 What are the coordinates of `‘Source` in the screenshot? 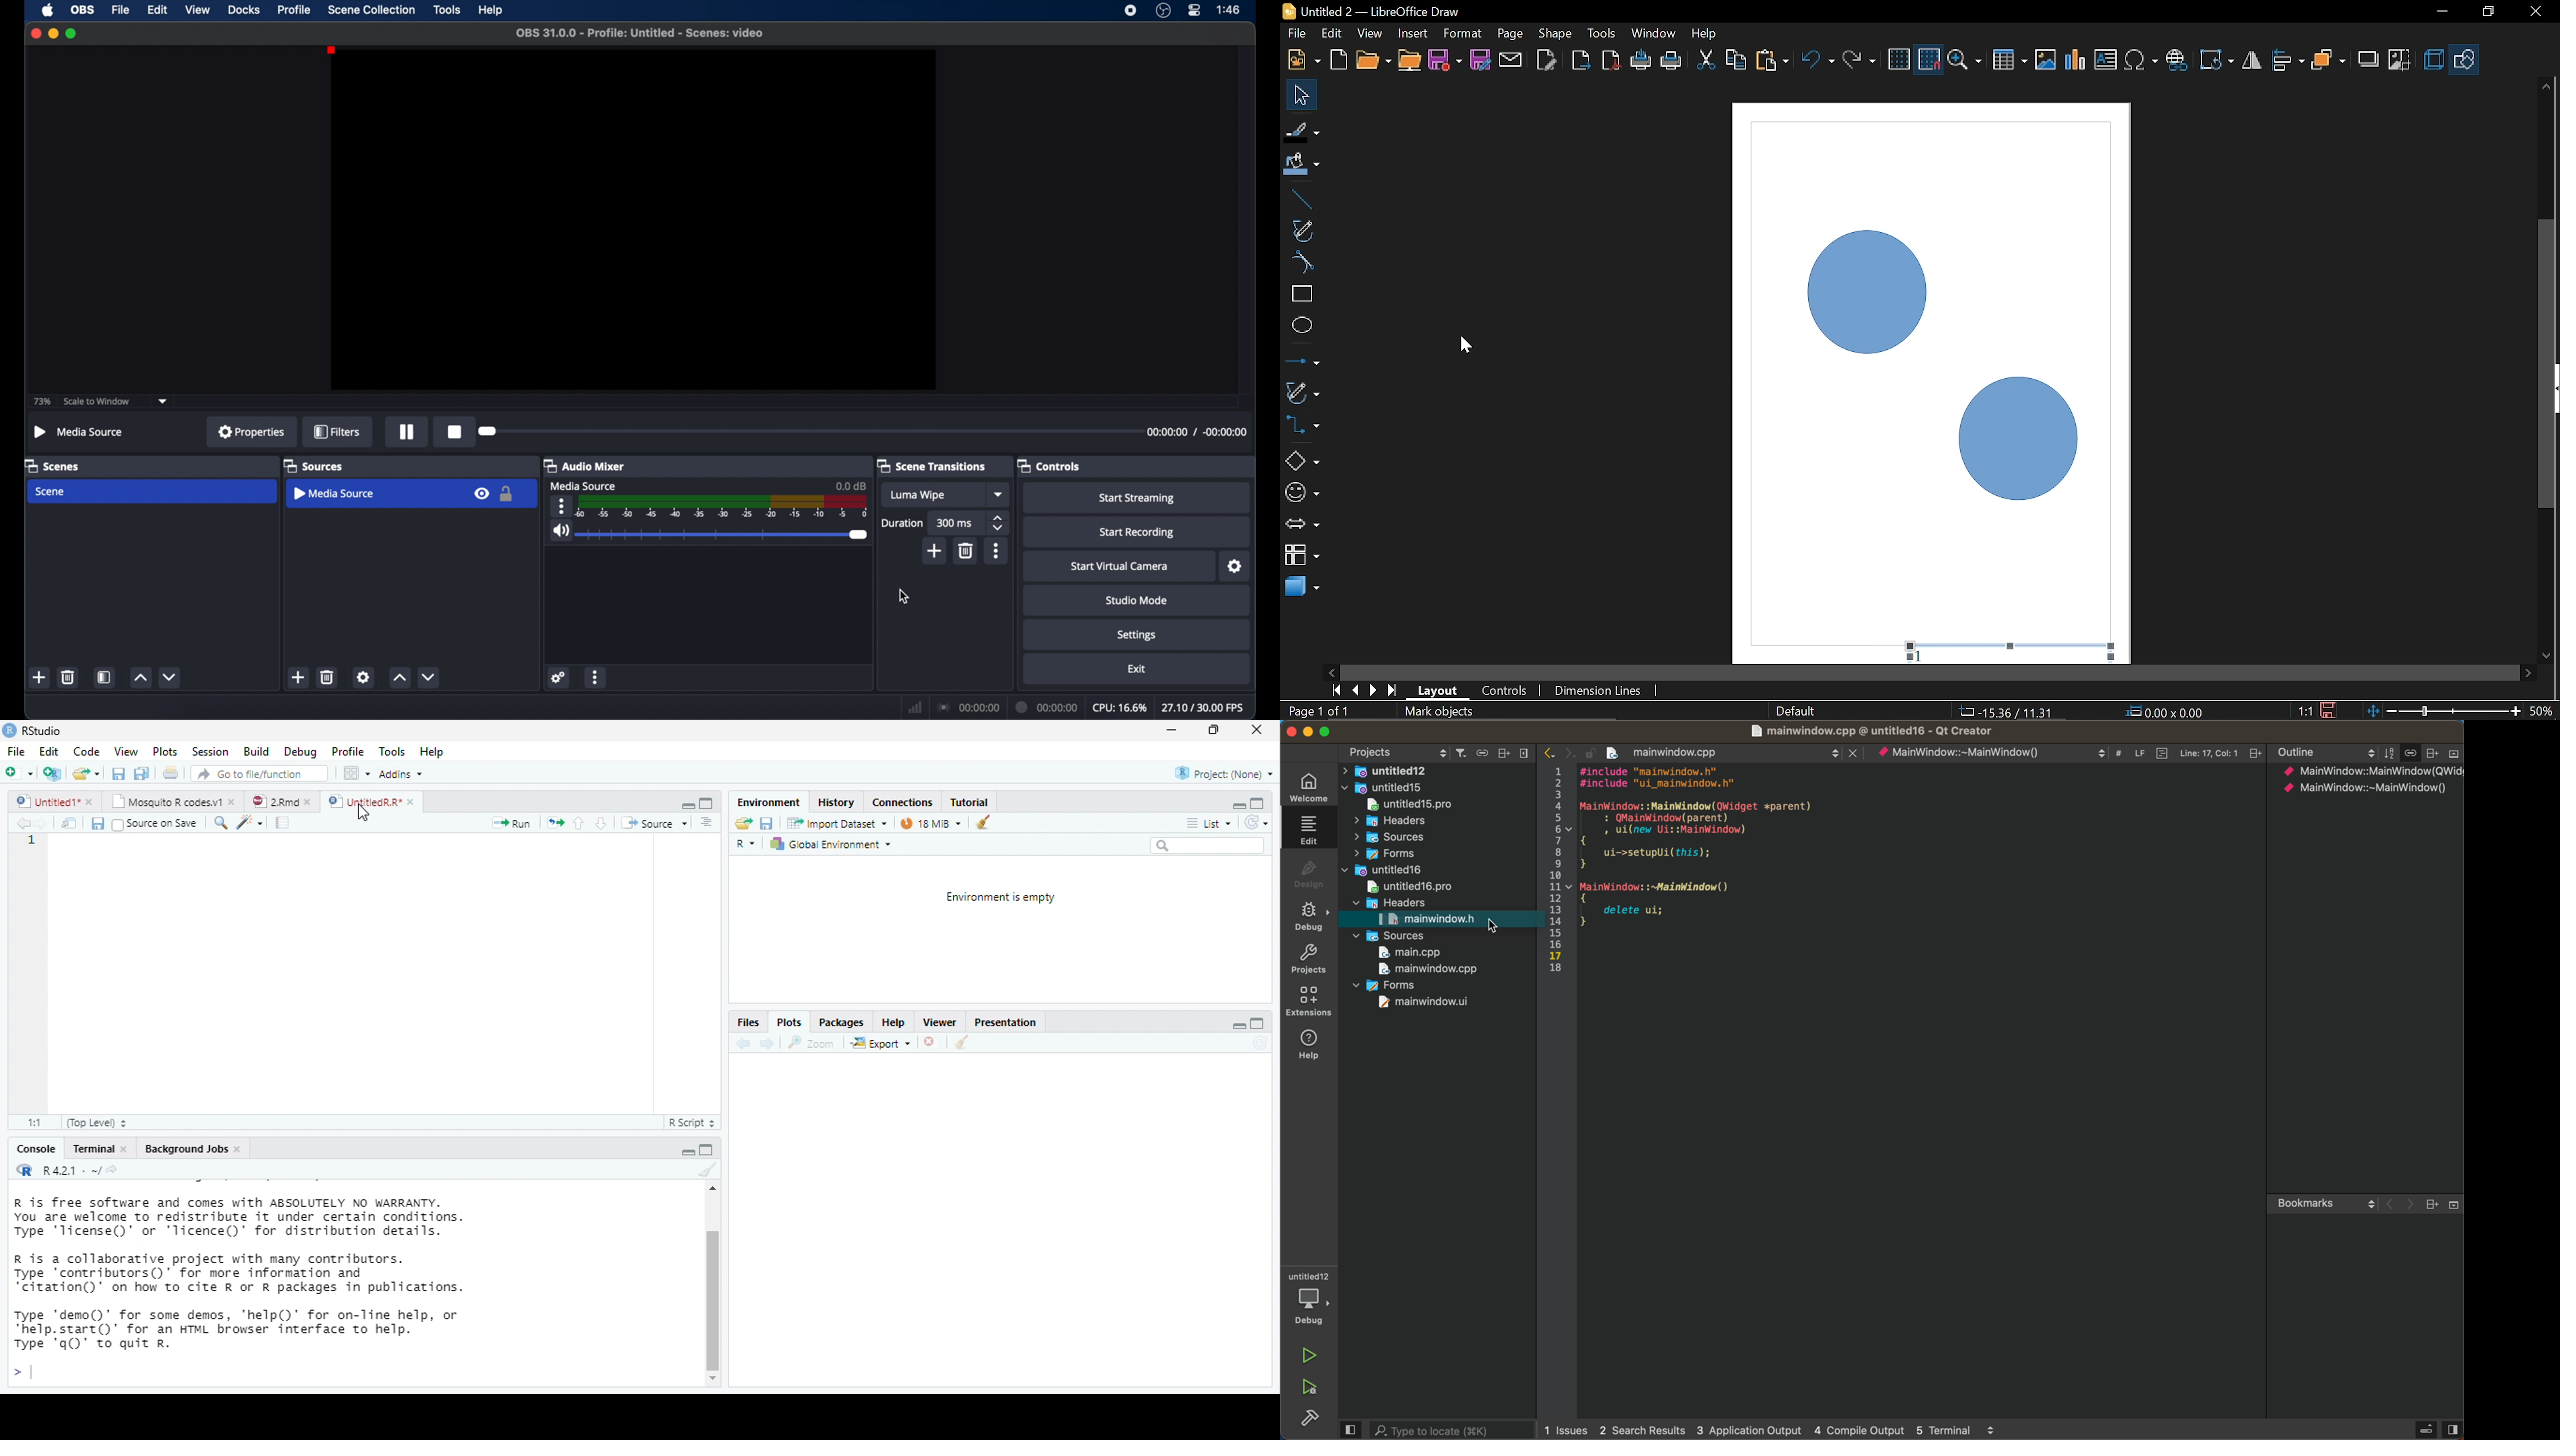 It's located at (656, 823).